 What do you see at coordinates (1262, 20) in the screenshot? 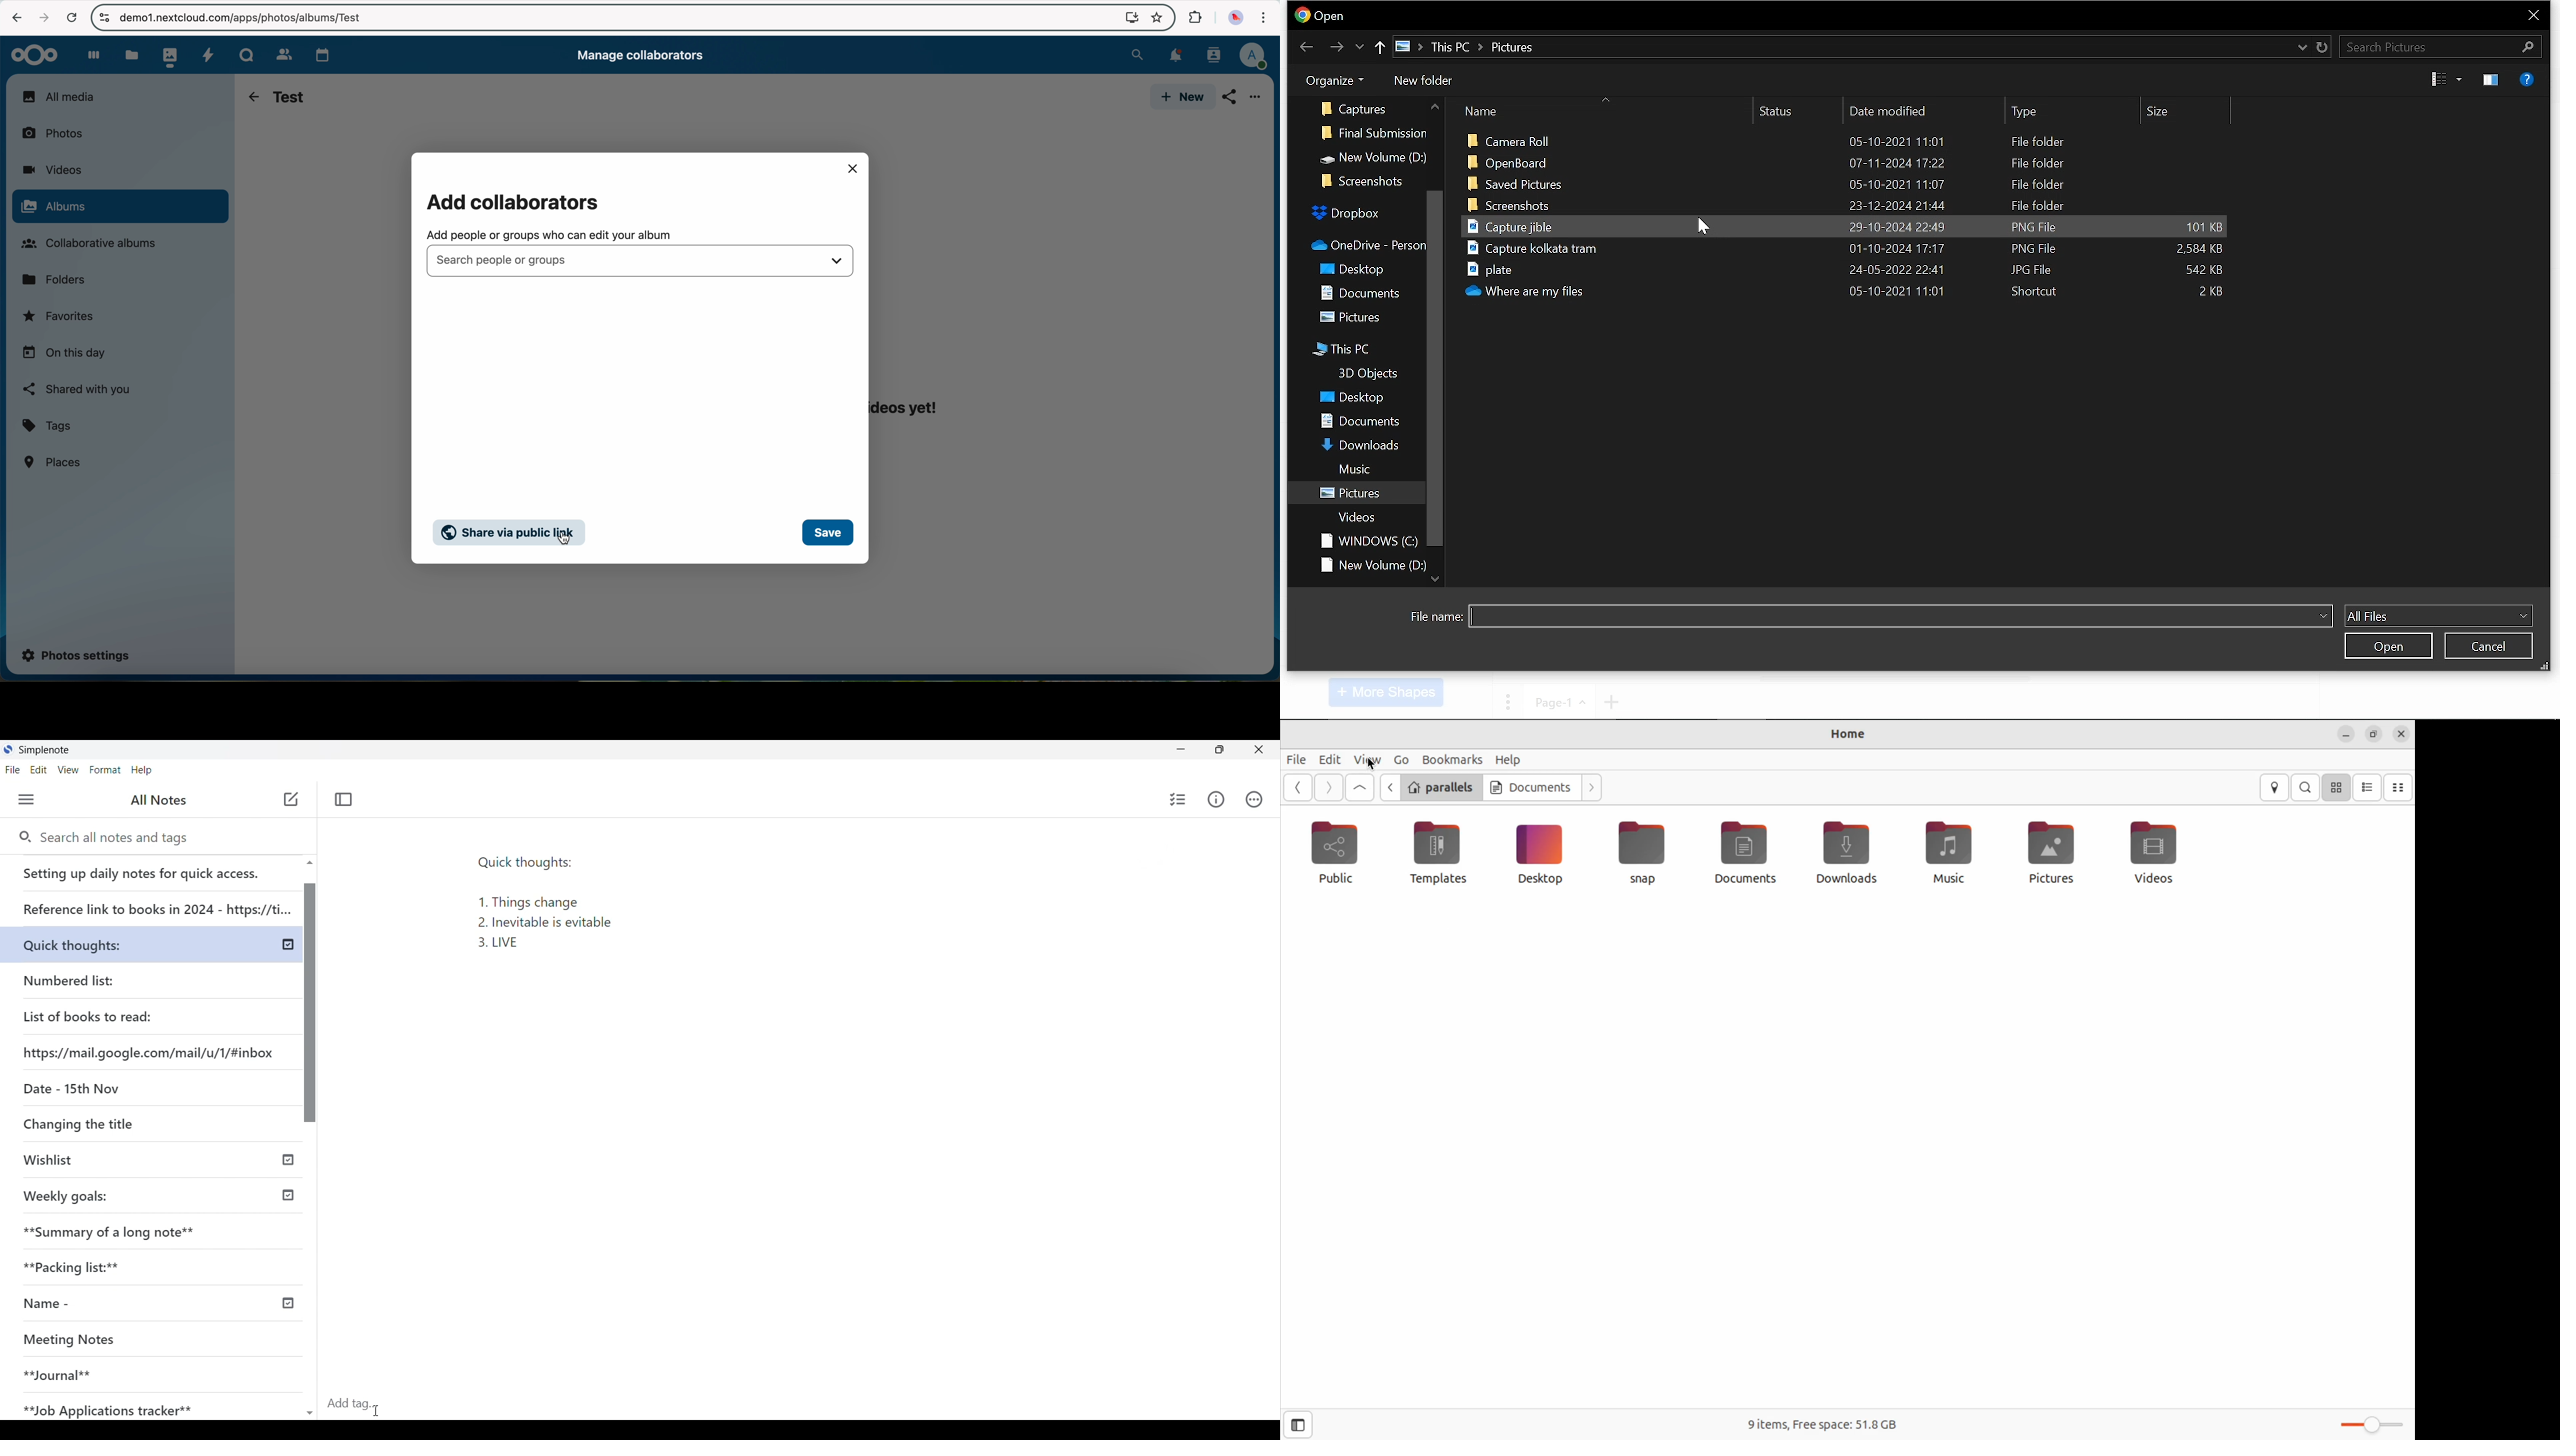
I see `customize and control Google Chrome` at bounding box center [1262, 20].